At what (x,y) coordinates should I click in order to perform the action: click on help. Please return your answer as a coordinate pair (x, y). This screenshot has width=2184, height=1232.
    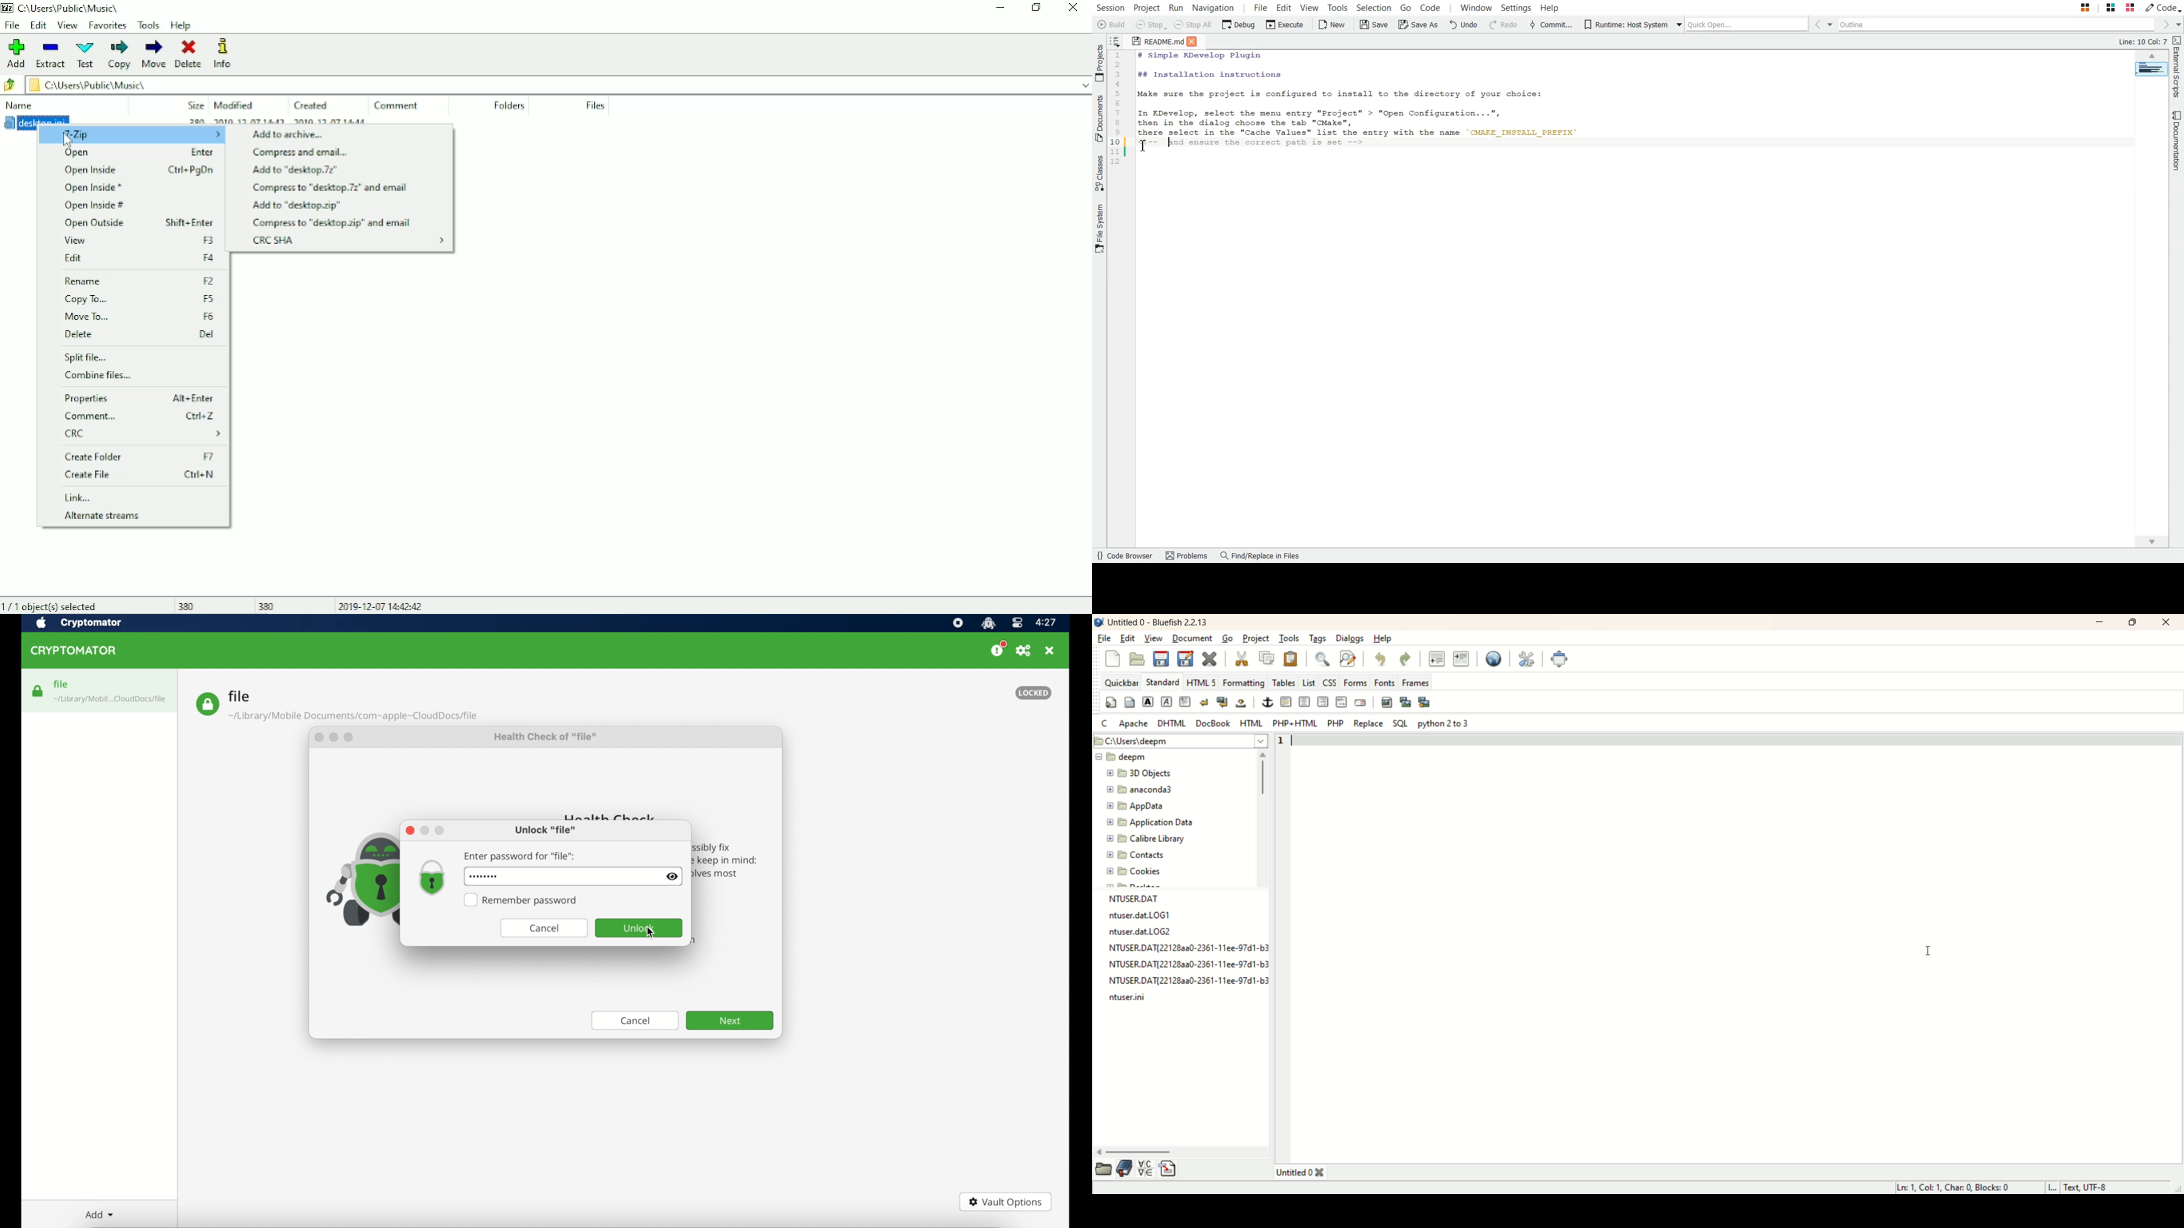
    Looking at the image, I should click on (1382, 637).